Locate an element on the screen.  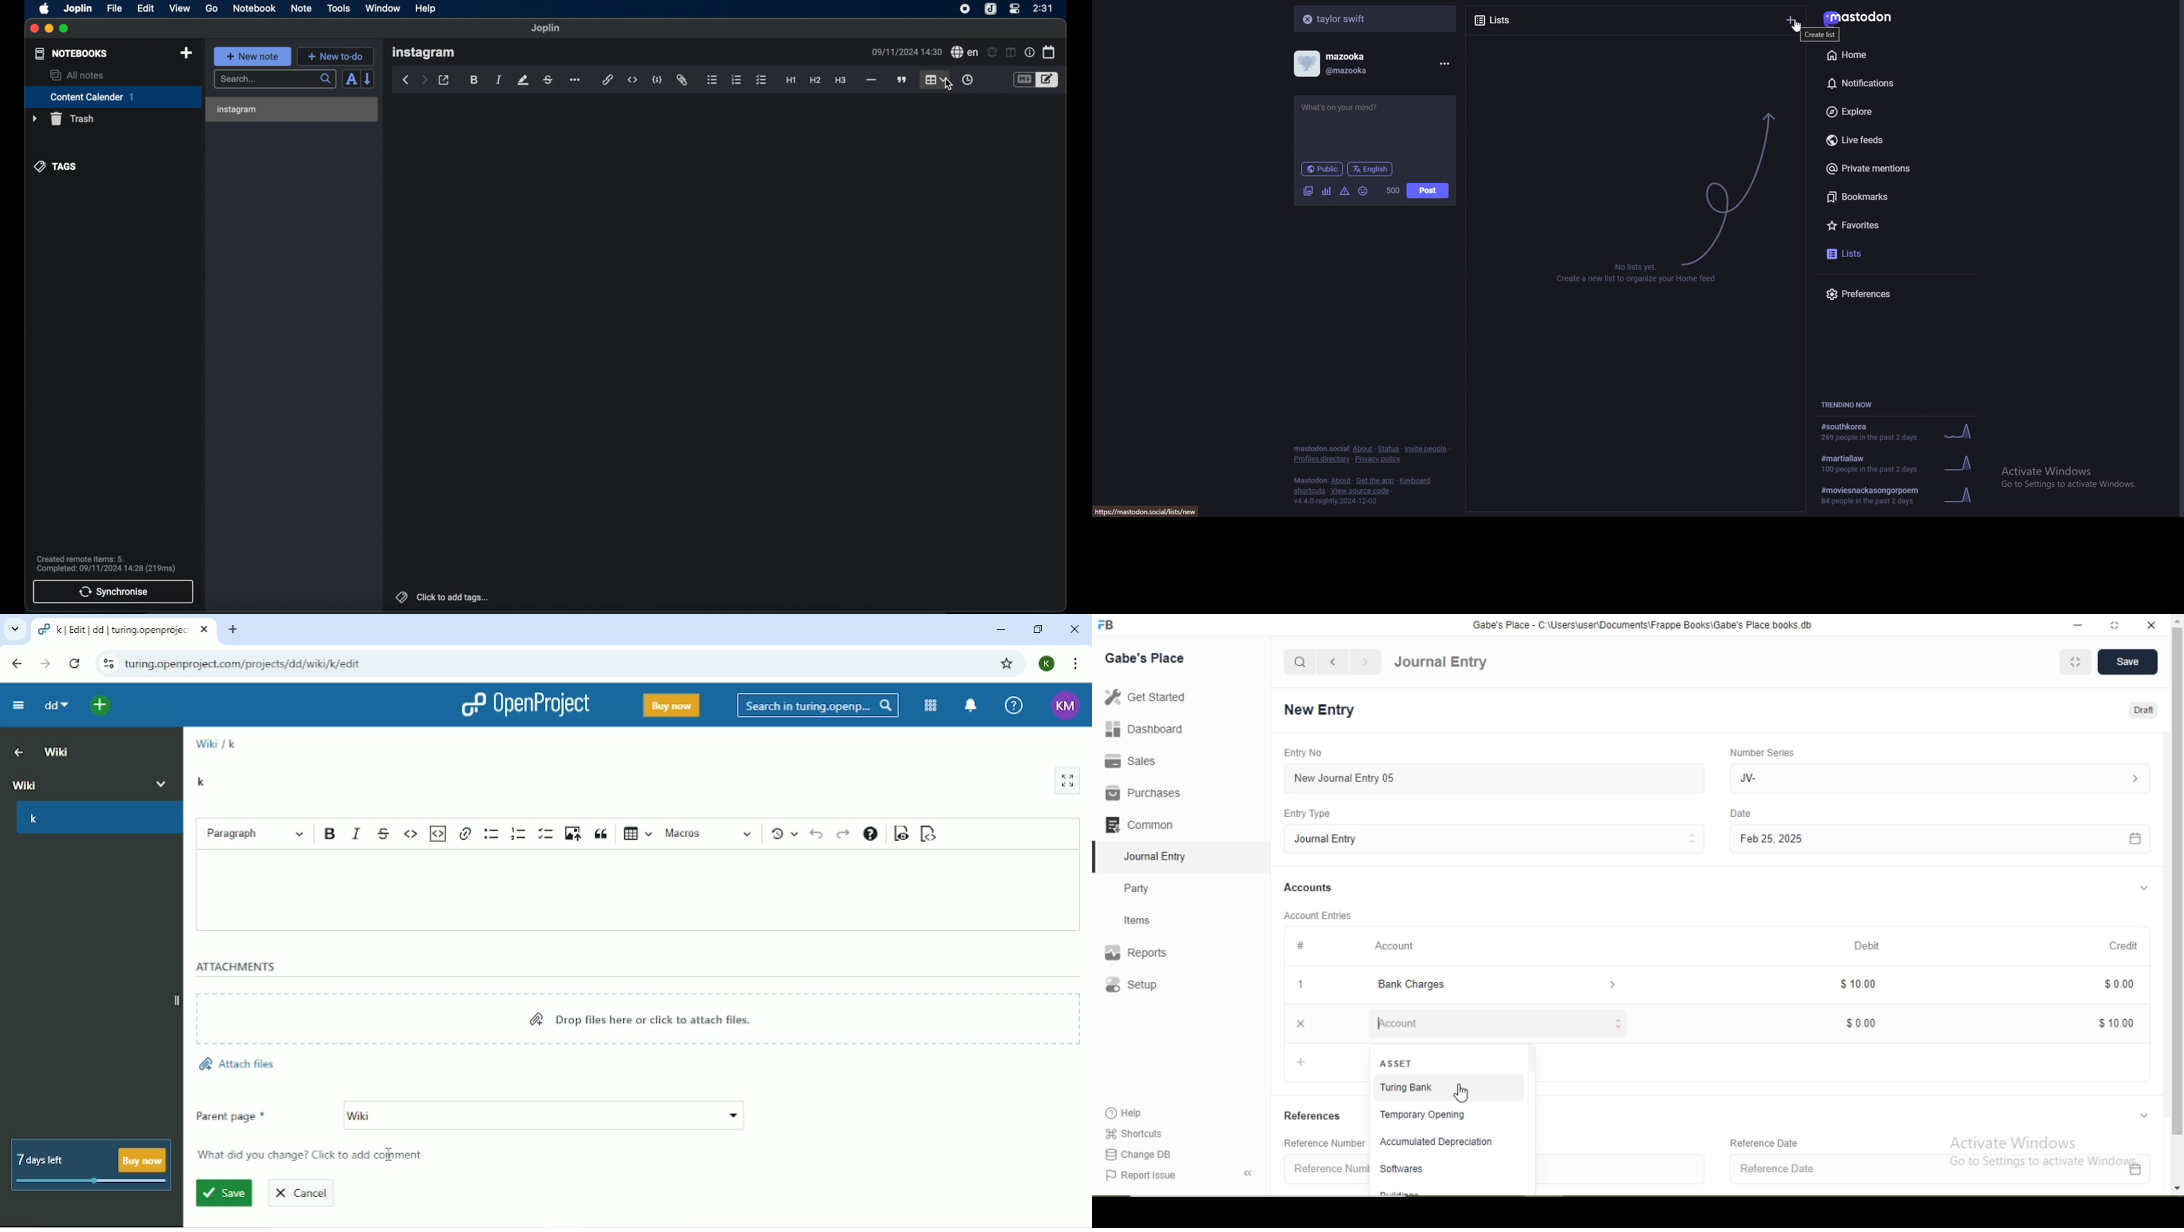
bulleted  list is located at coordinates (713, 79).